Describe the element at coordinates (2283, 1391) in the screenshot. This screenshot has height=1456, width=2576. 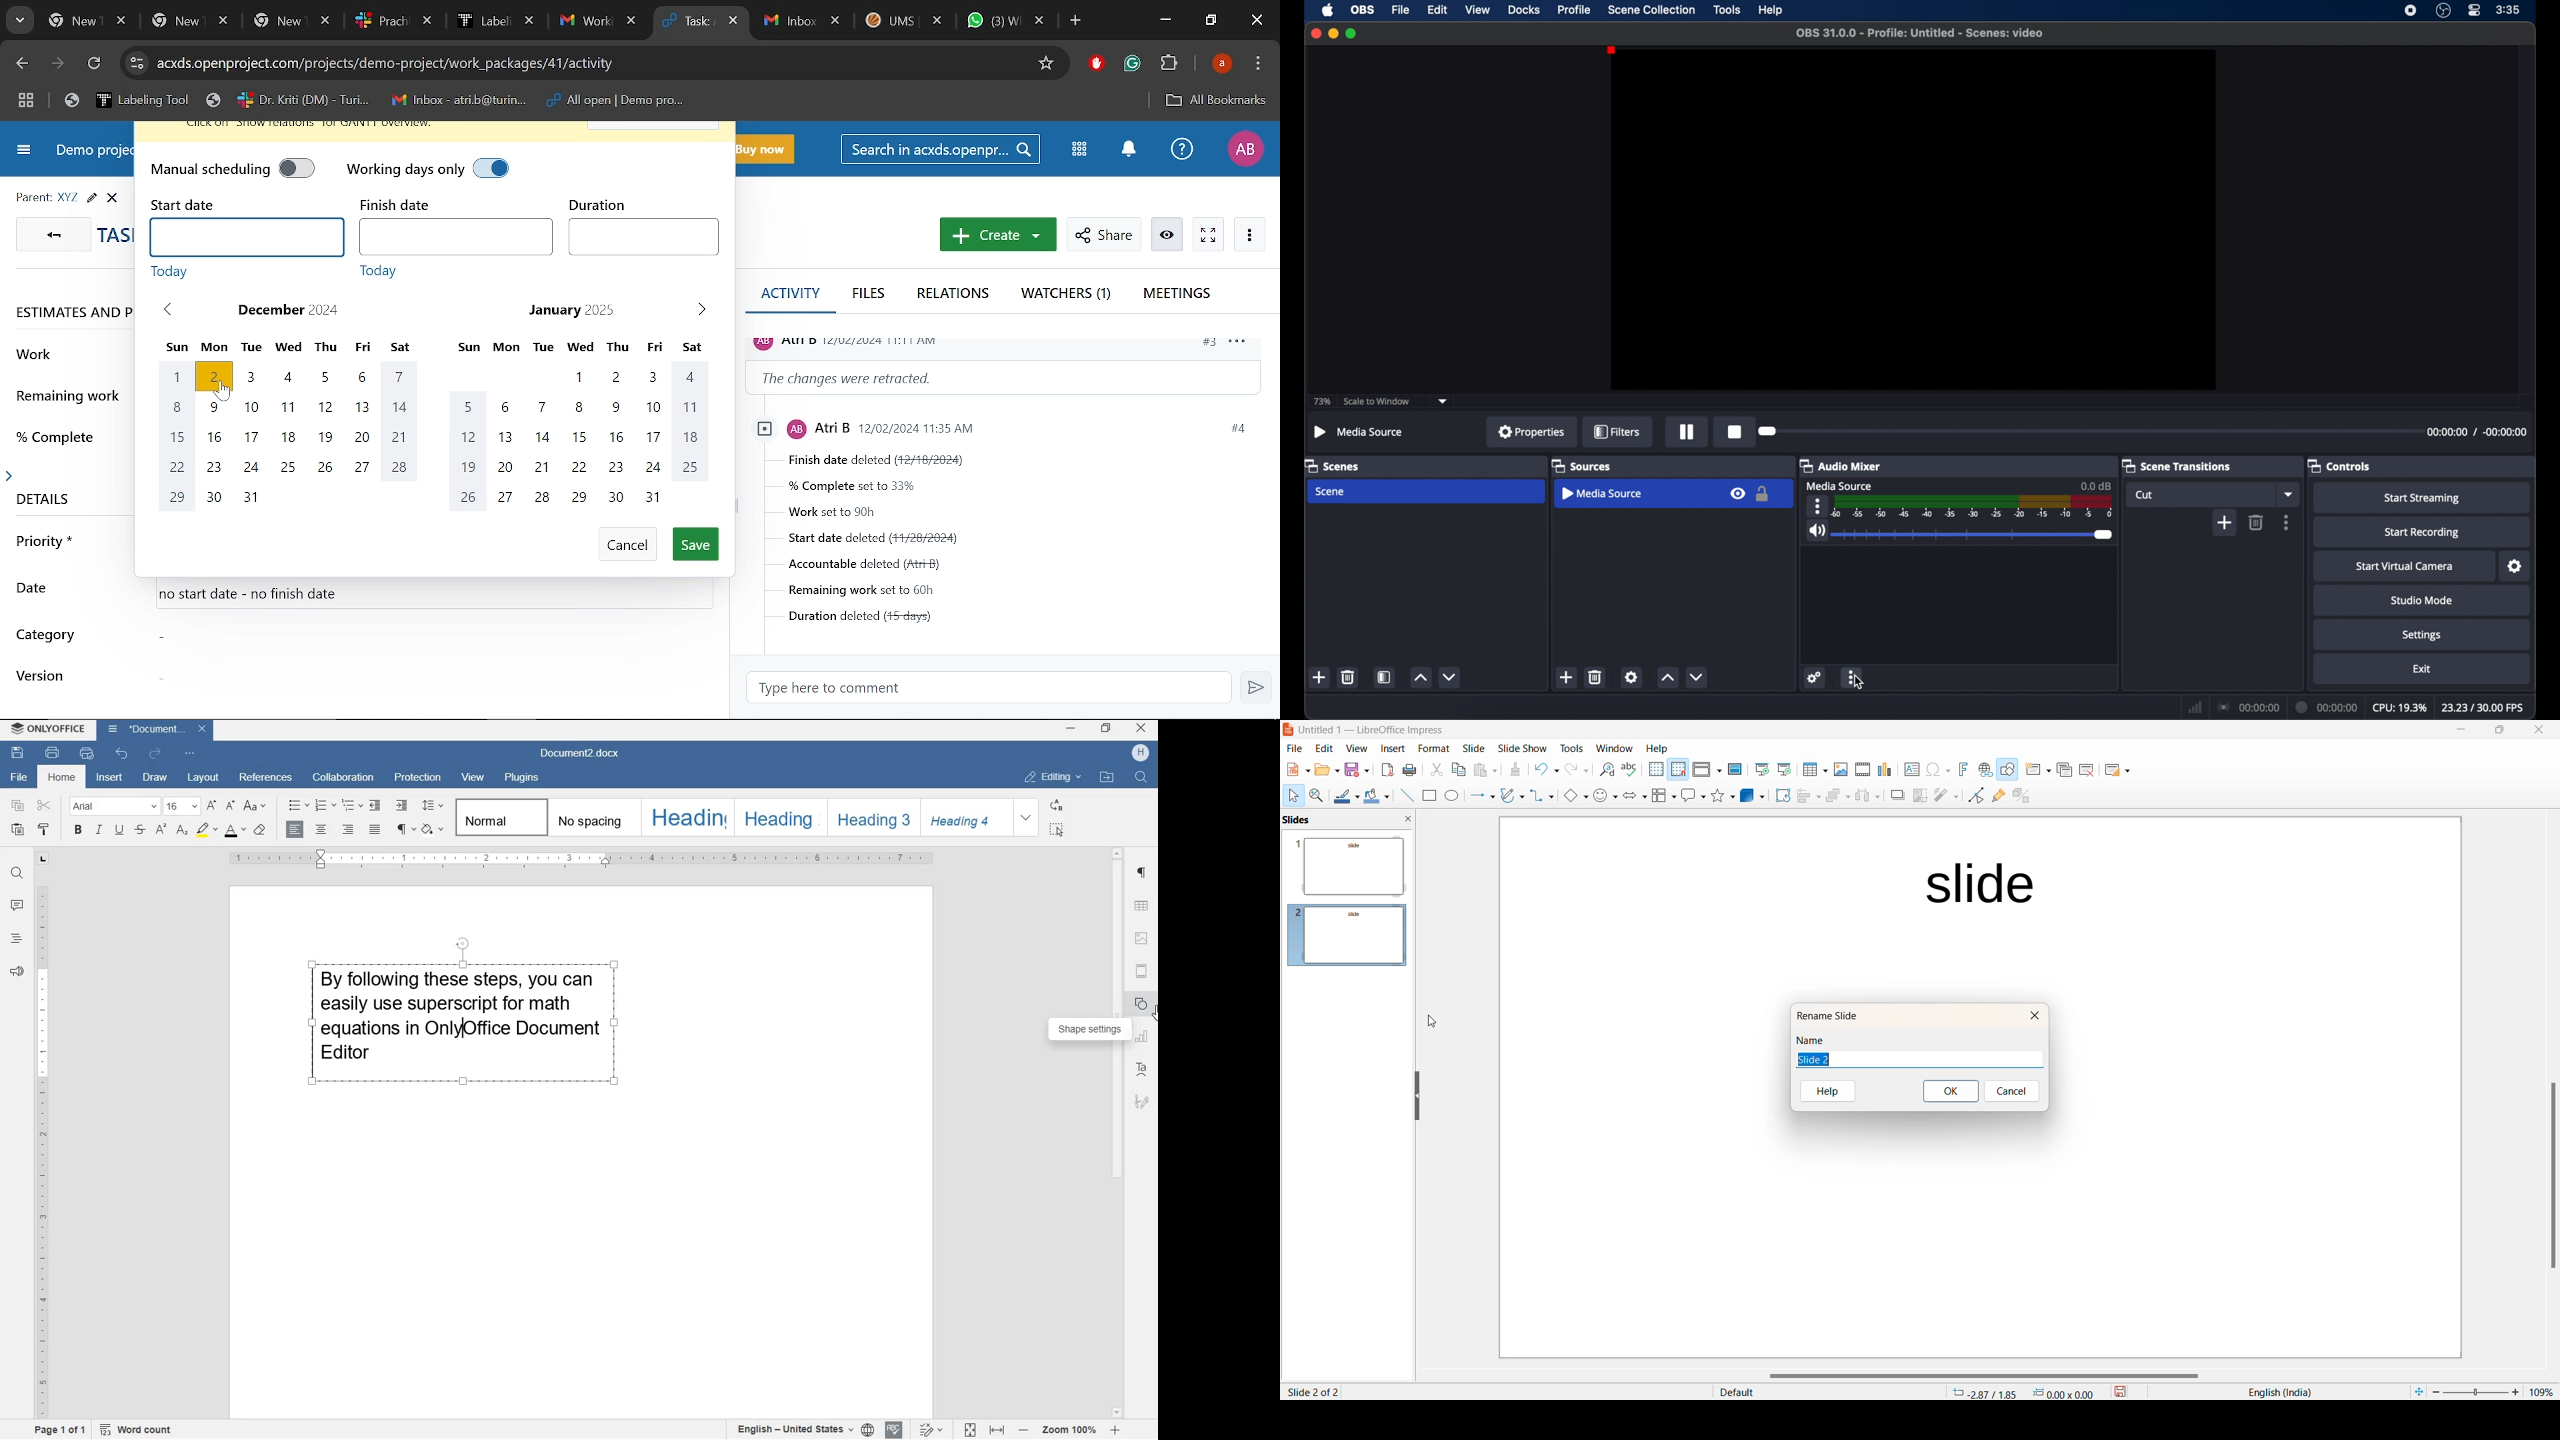
I see `text language` at that location.